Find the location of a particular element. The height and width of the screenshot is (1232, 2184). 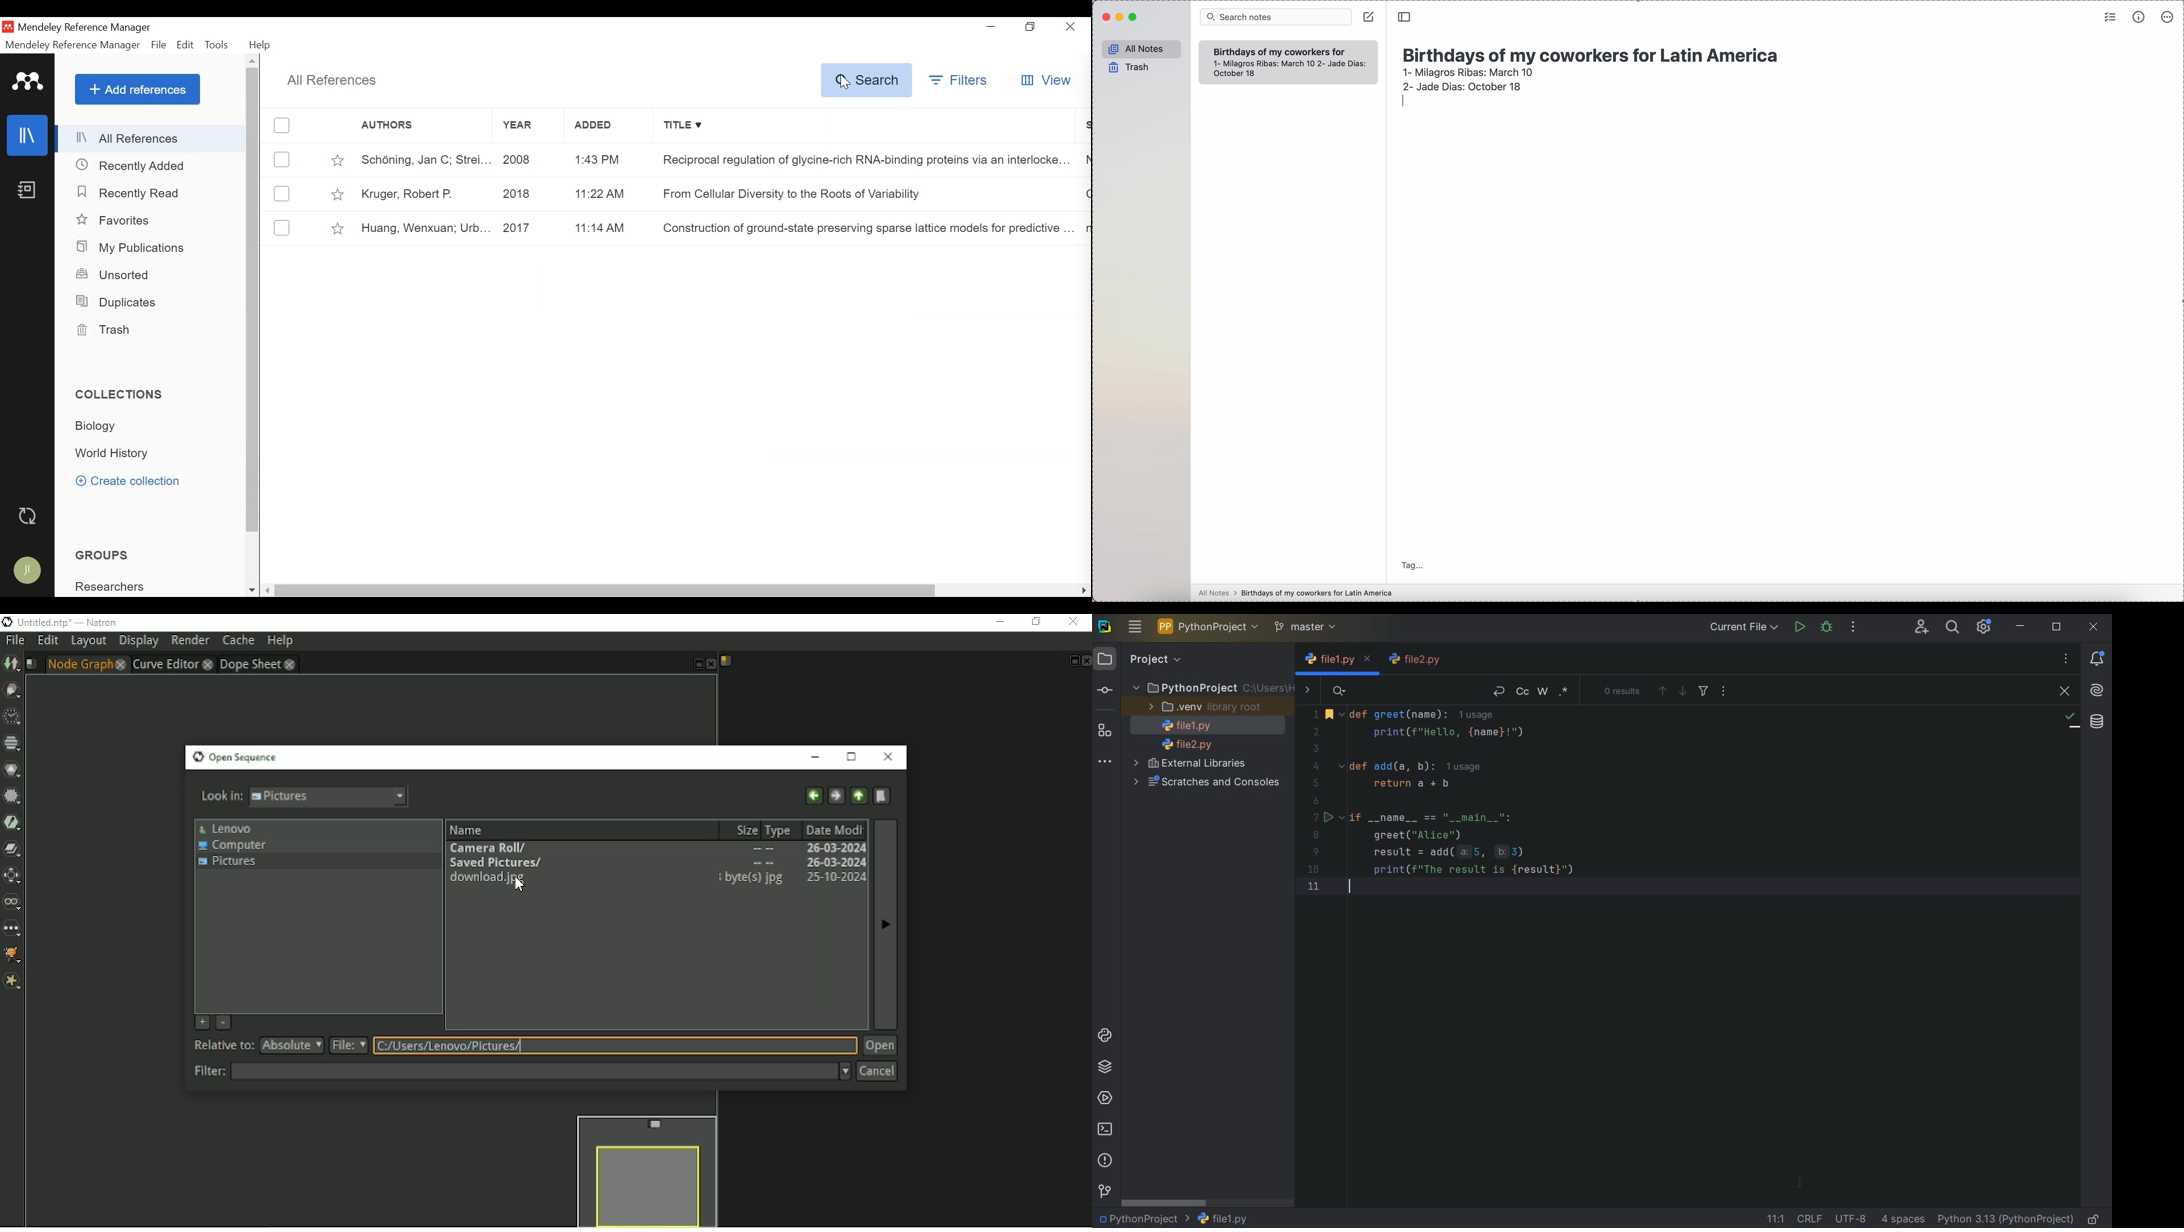

CODE WITH ME is located at coordinates (1921, 627).